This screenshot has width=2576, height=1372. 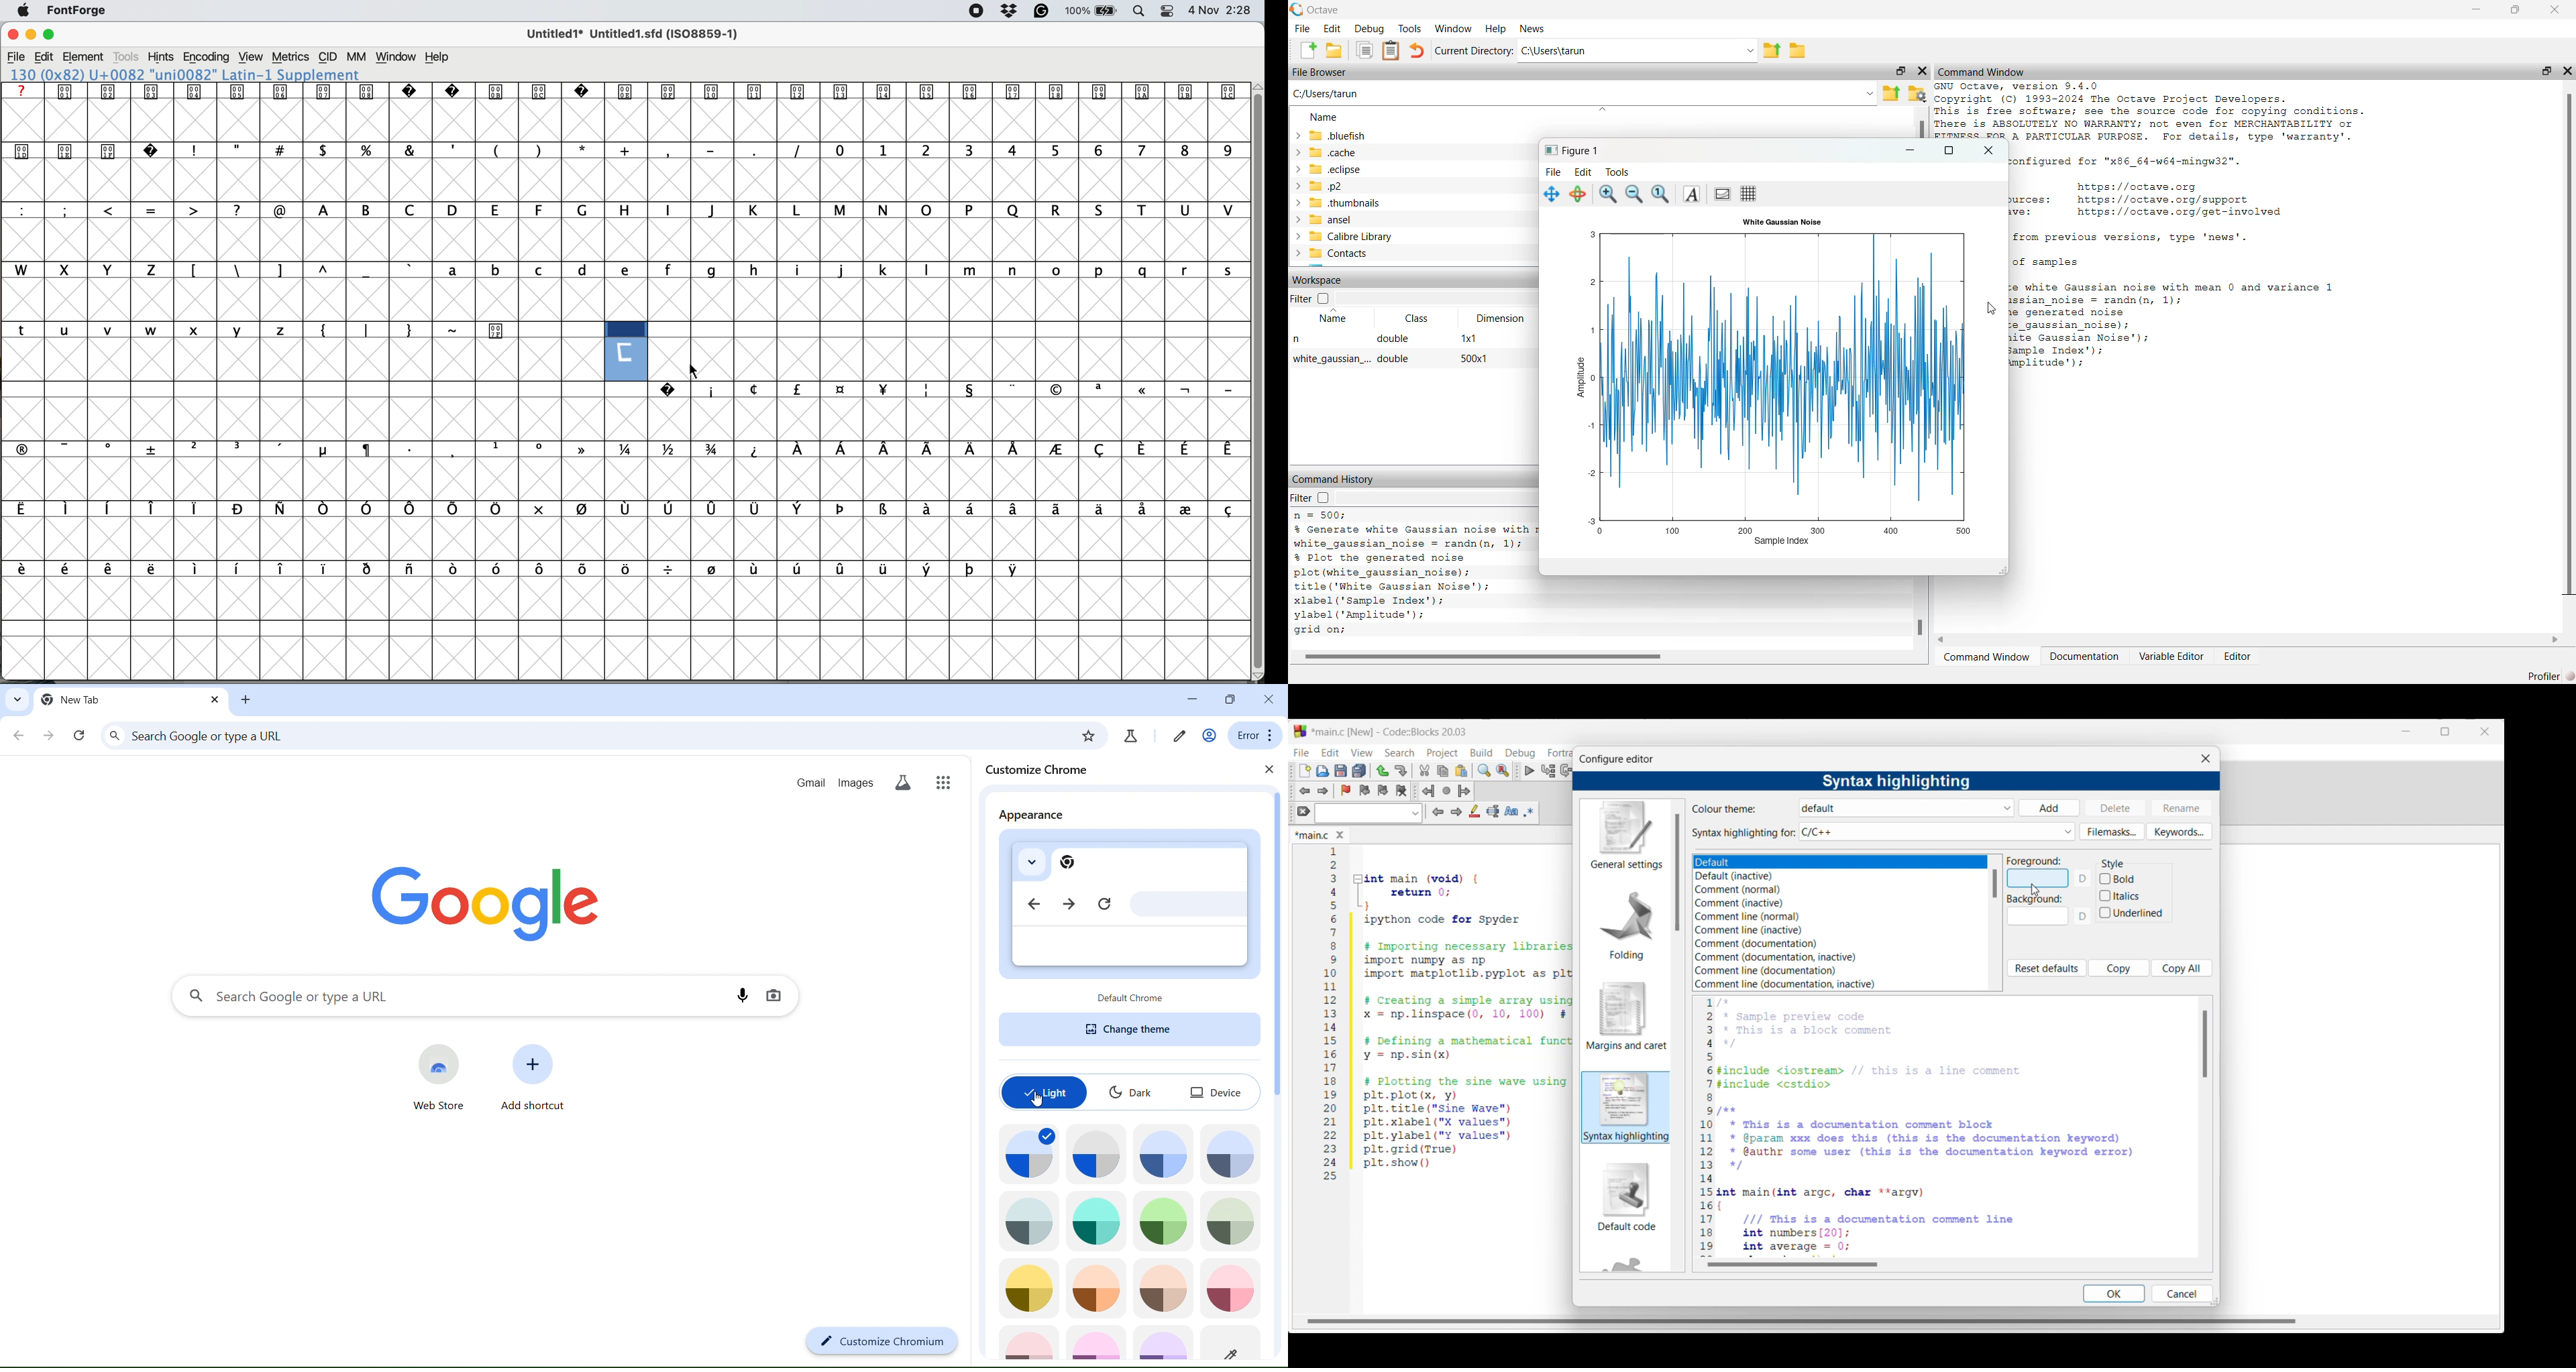 I want to click on search panel, so click(x=585, y=737).